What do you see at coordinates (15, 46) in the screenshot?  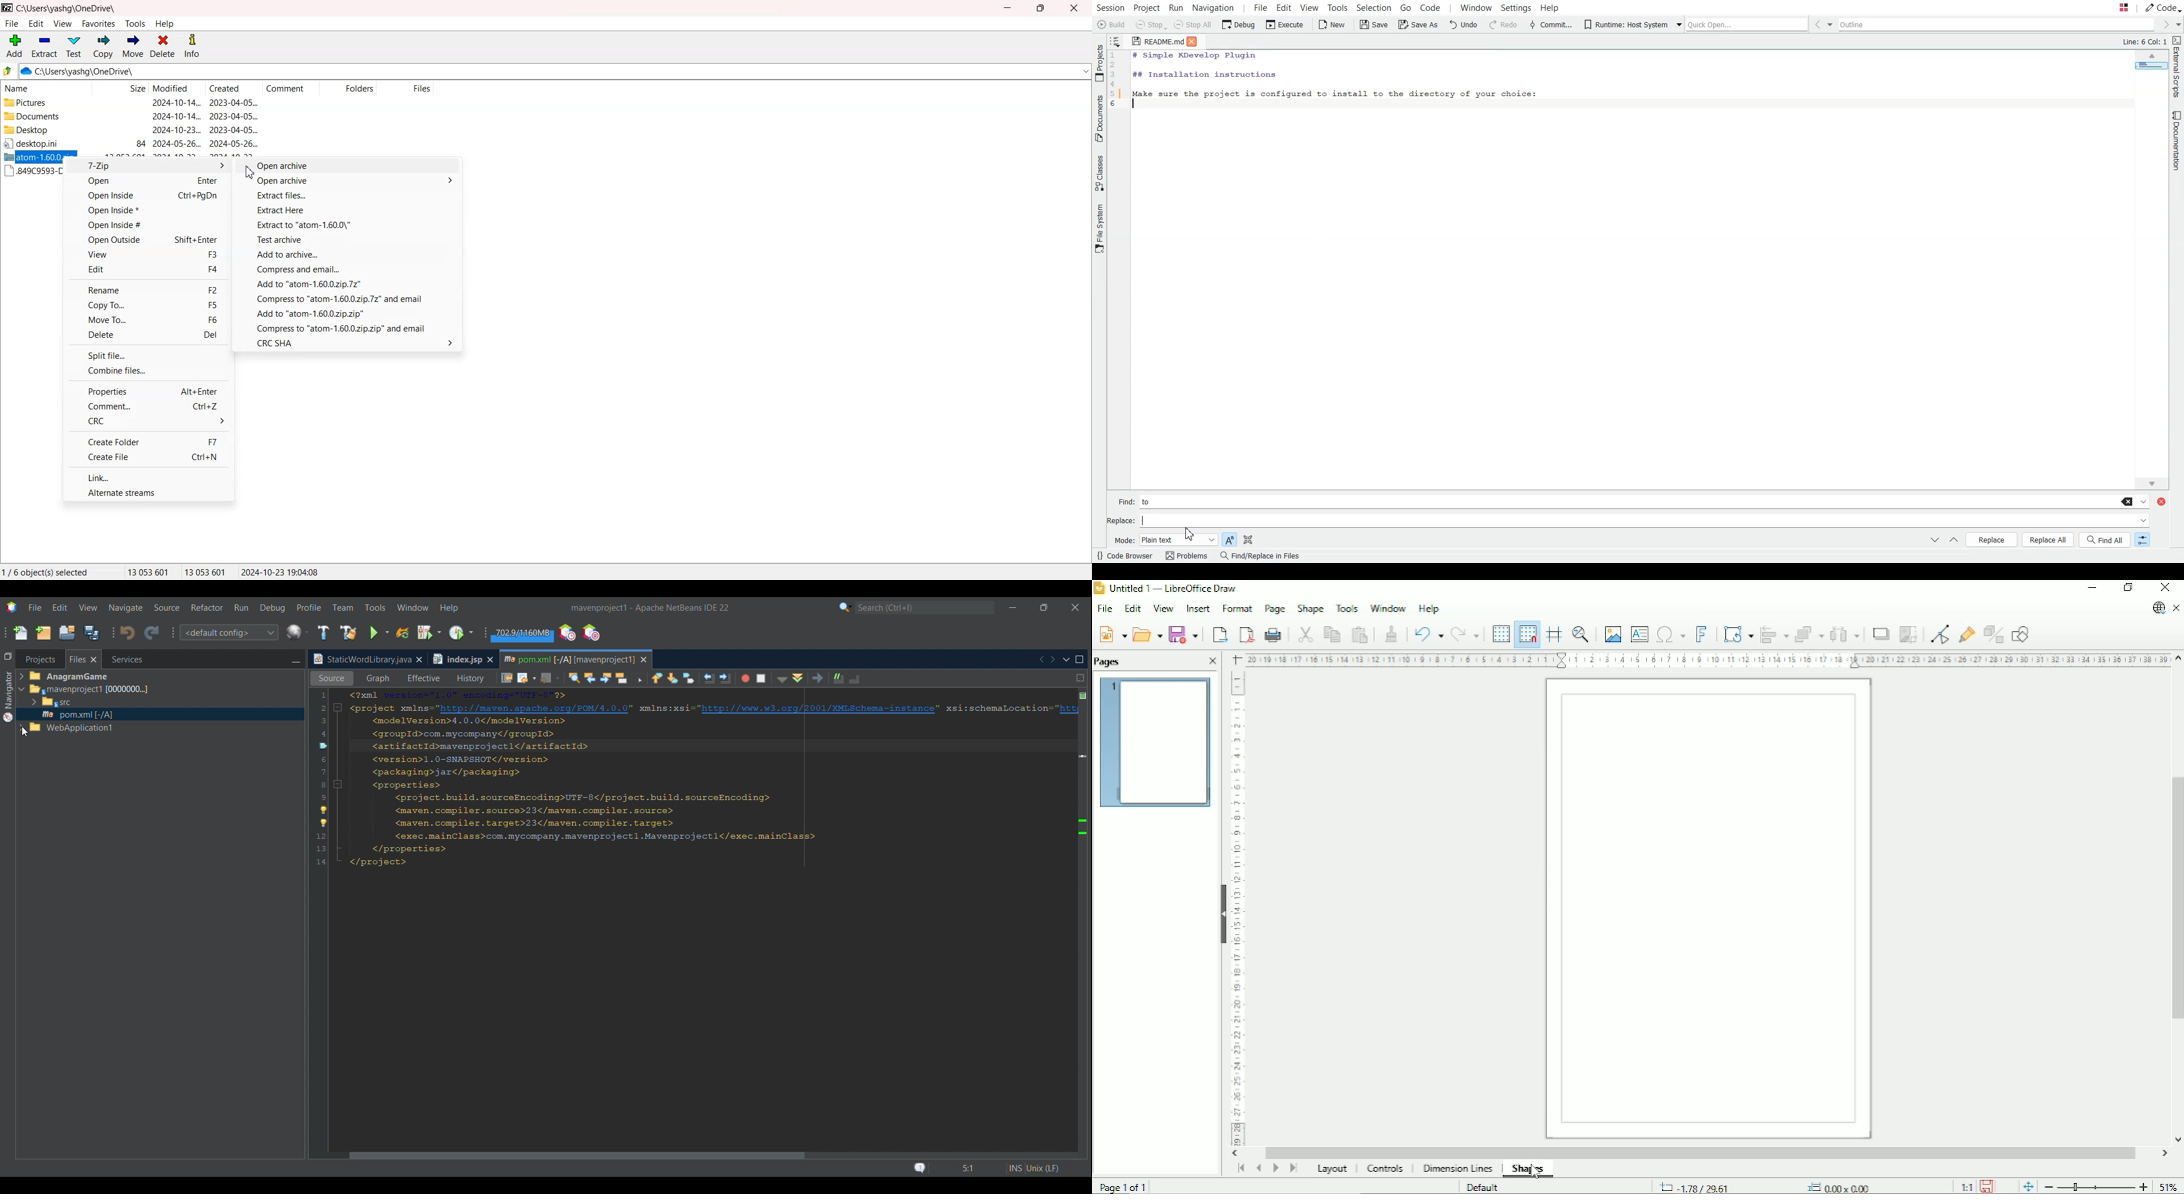 I see `Add` at bounding box center [15, 46].